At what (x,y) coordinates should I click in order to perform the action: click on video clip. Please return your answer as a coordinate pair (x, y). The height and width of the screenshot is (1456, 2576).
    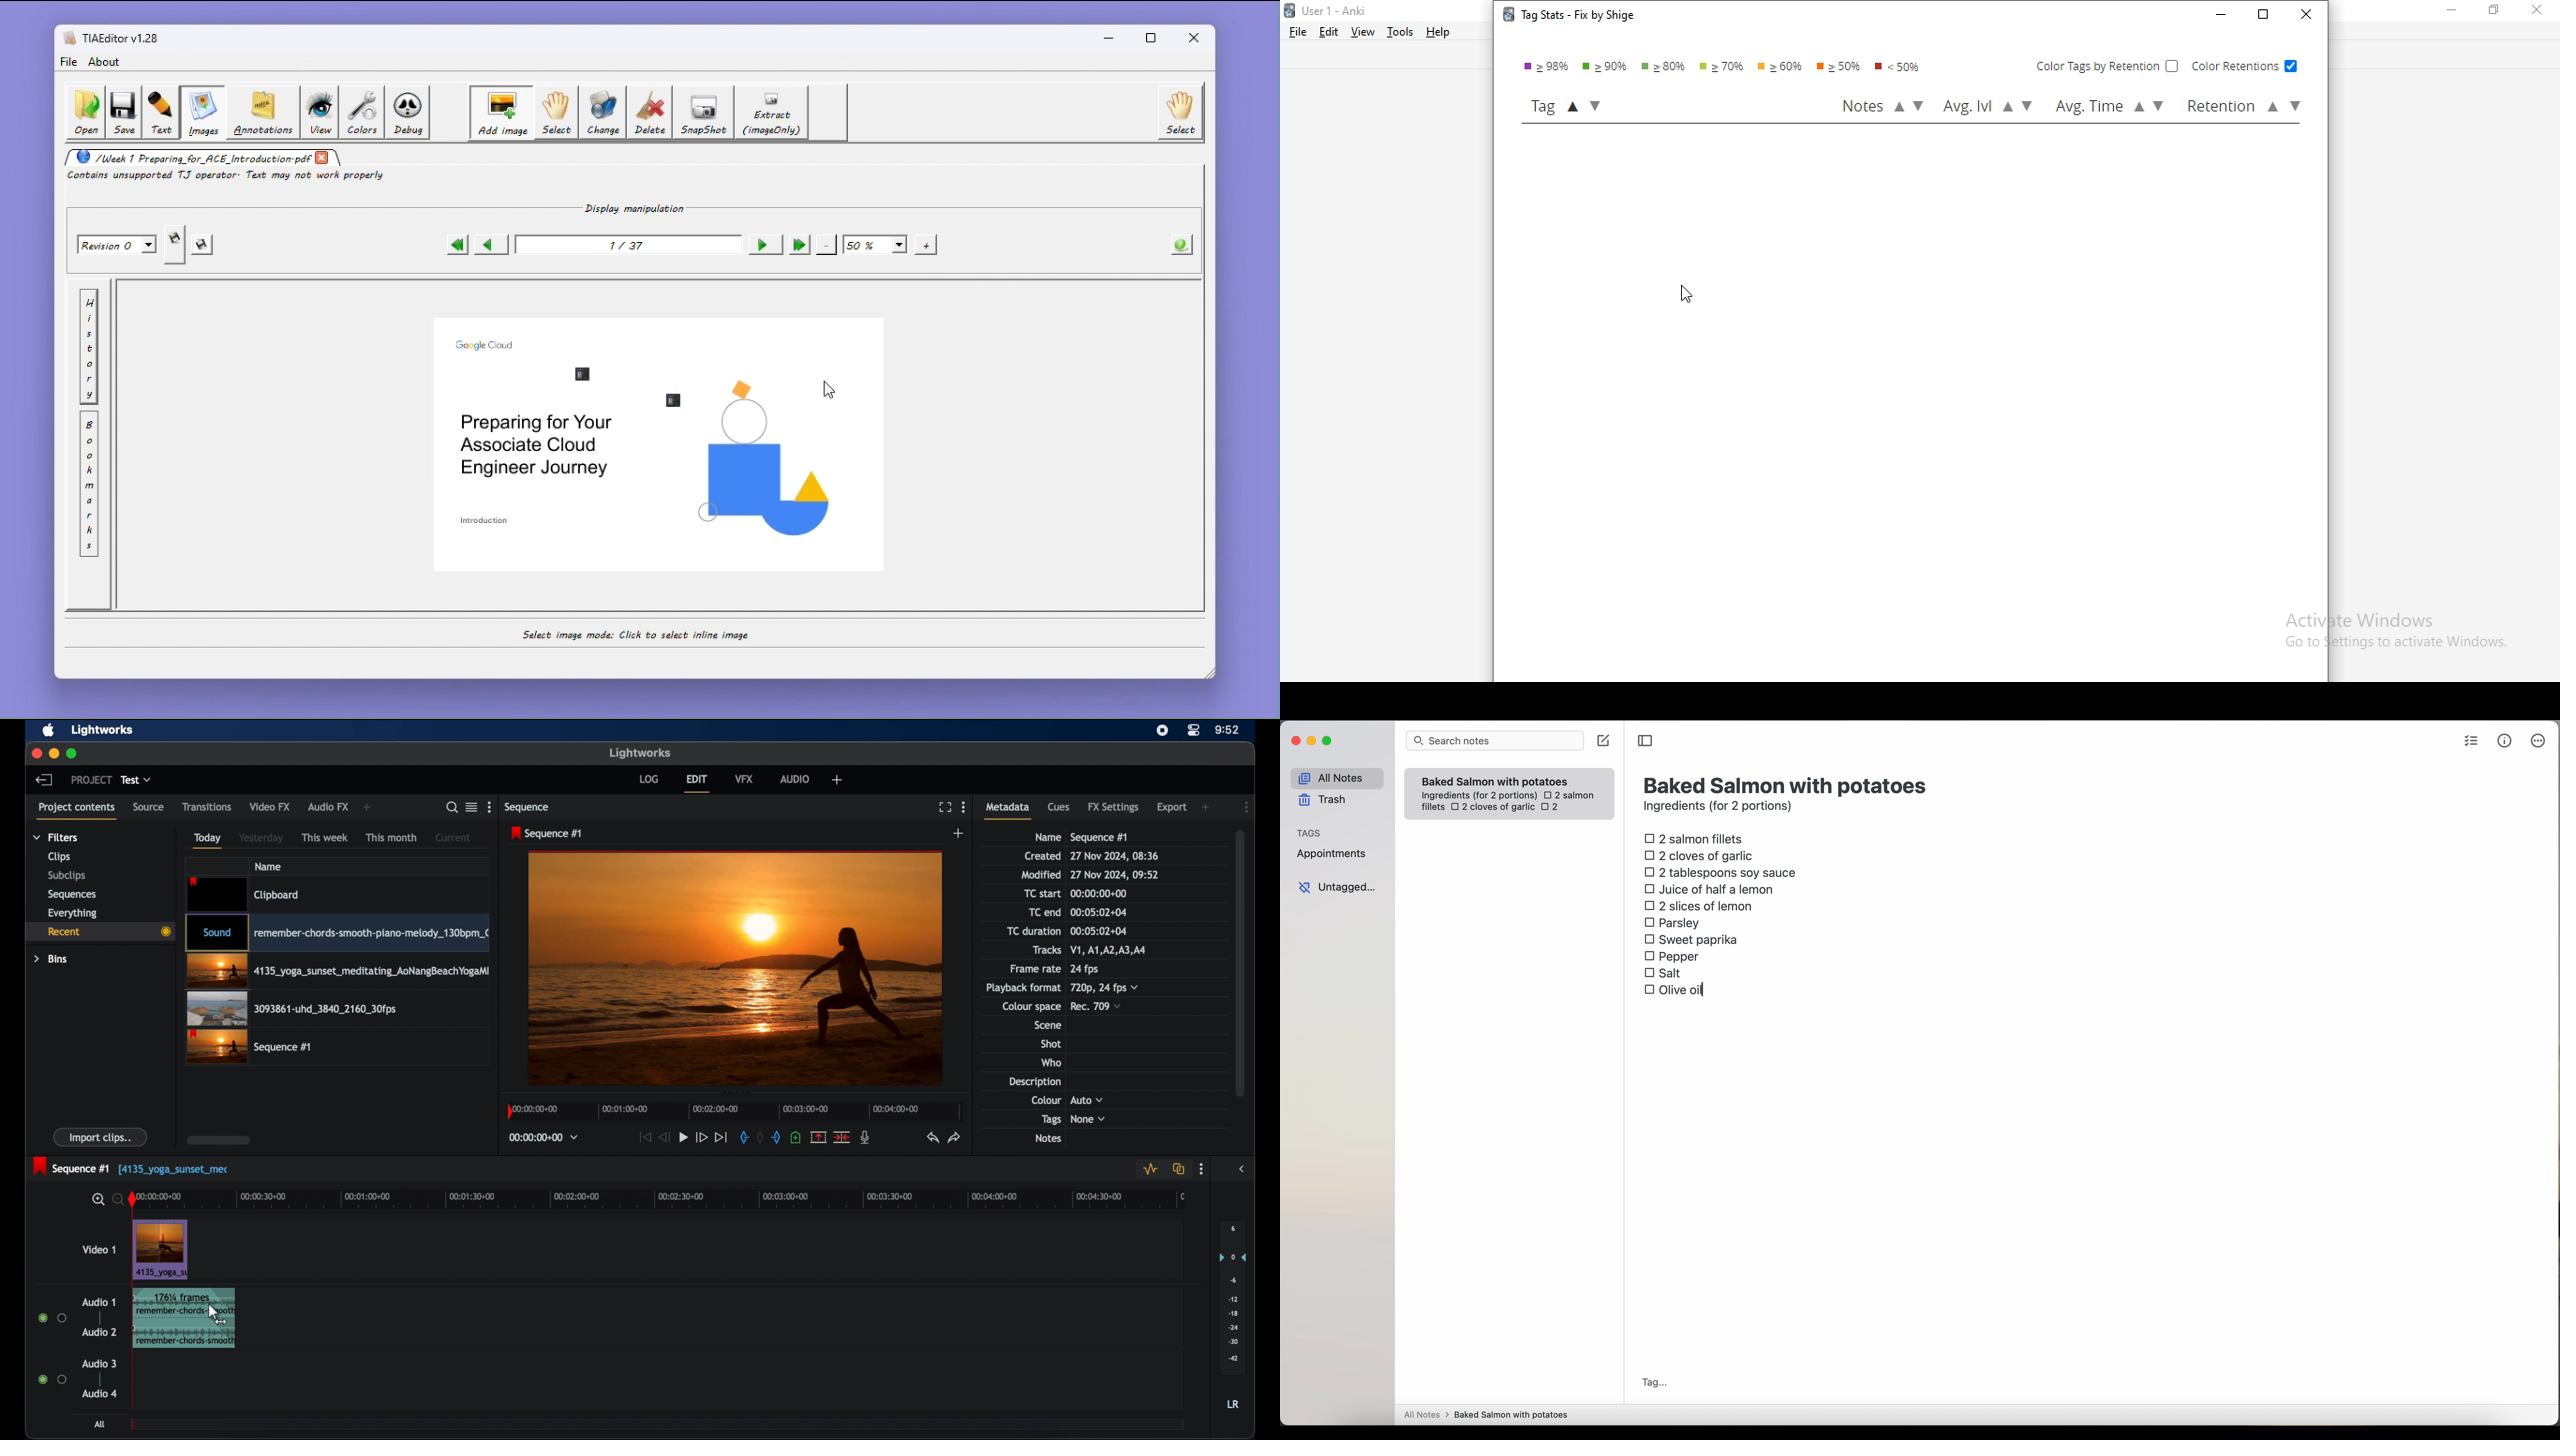
    Looking at the image, I should click on (293, 1009).